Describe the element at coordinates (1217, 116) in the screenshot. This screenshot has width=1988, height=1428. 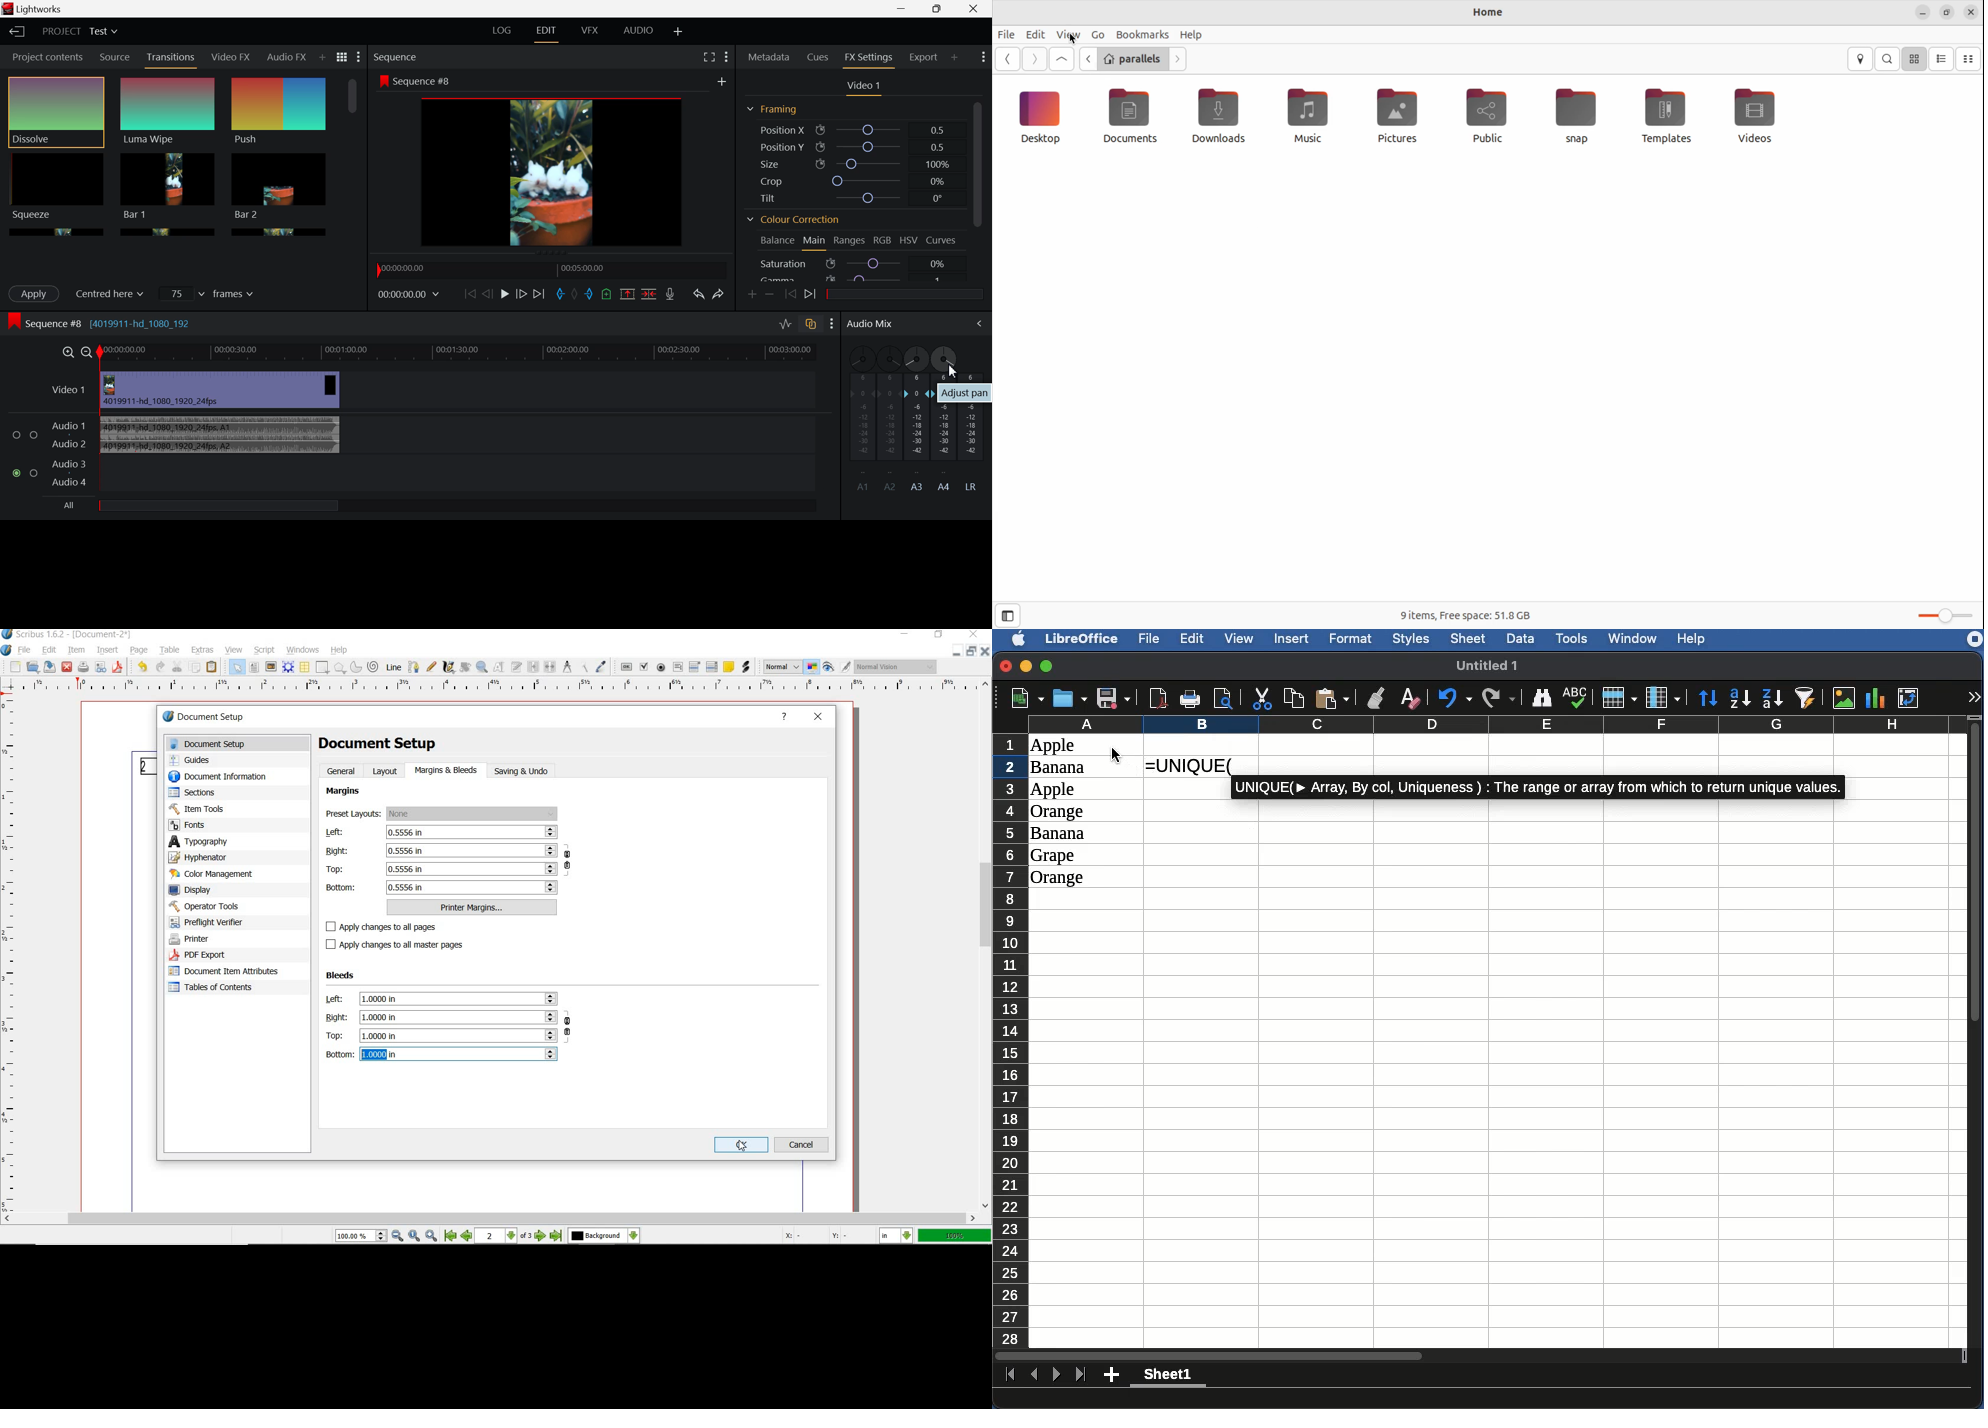
I see `downloads` at that location.